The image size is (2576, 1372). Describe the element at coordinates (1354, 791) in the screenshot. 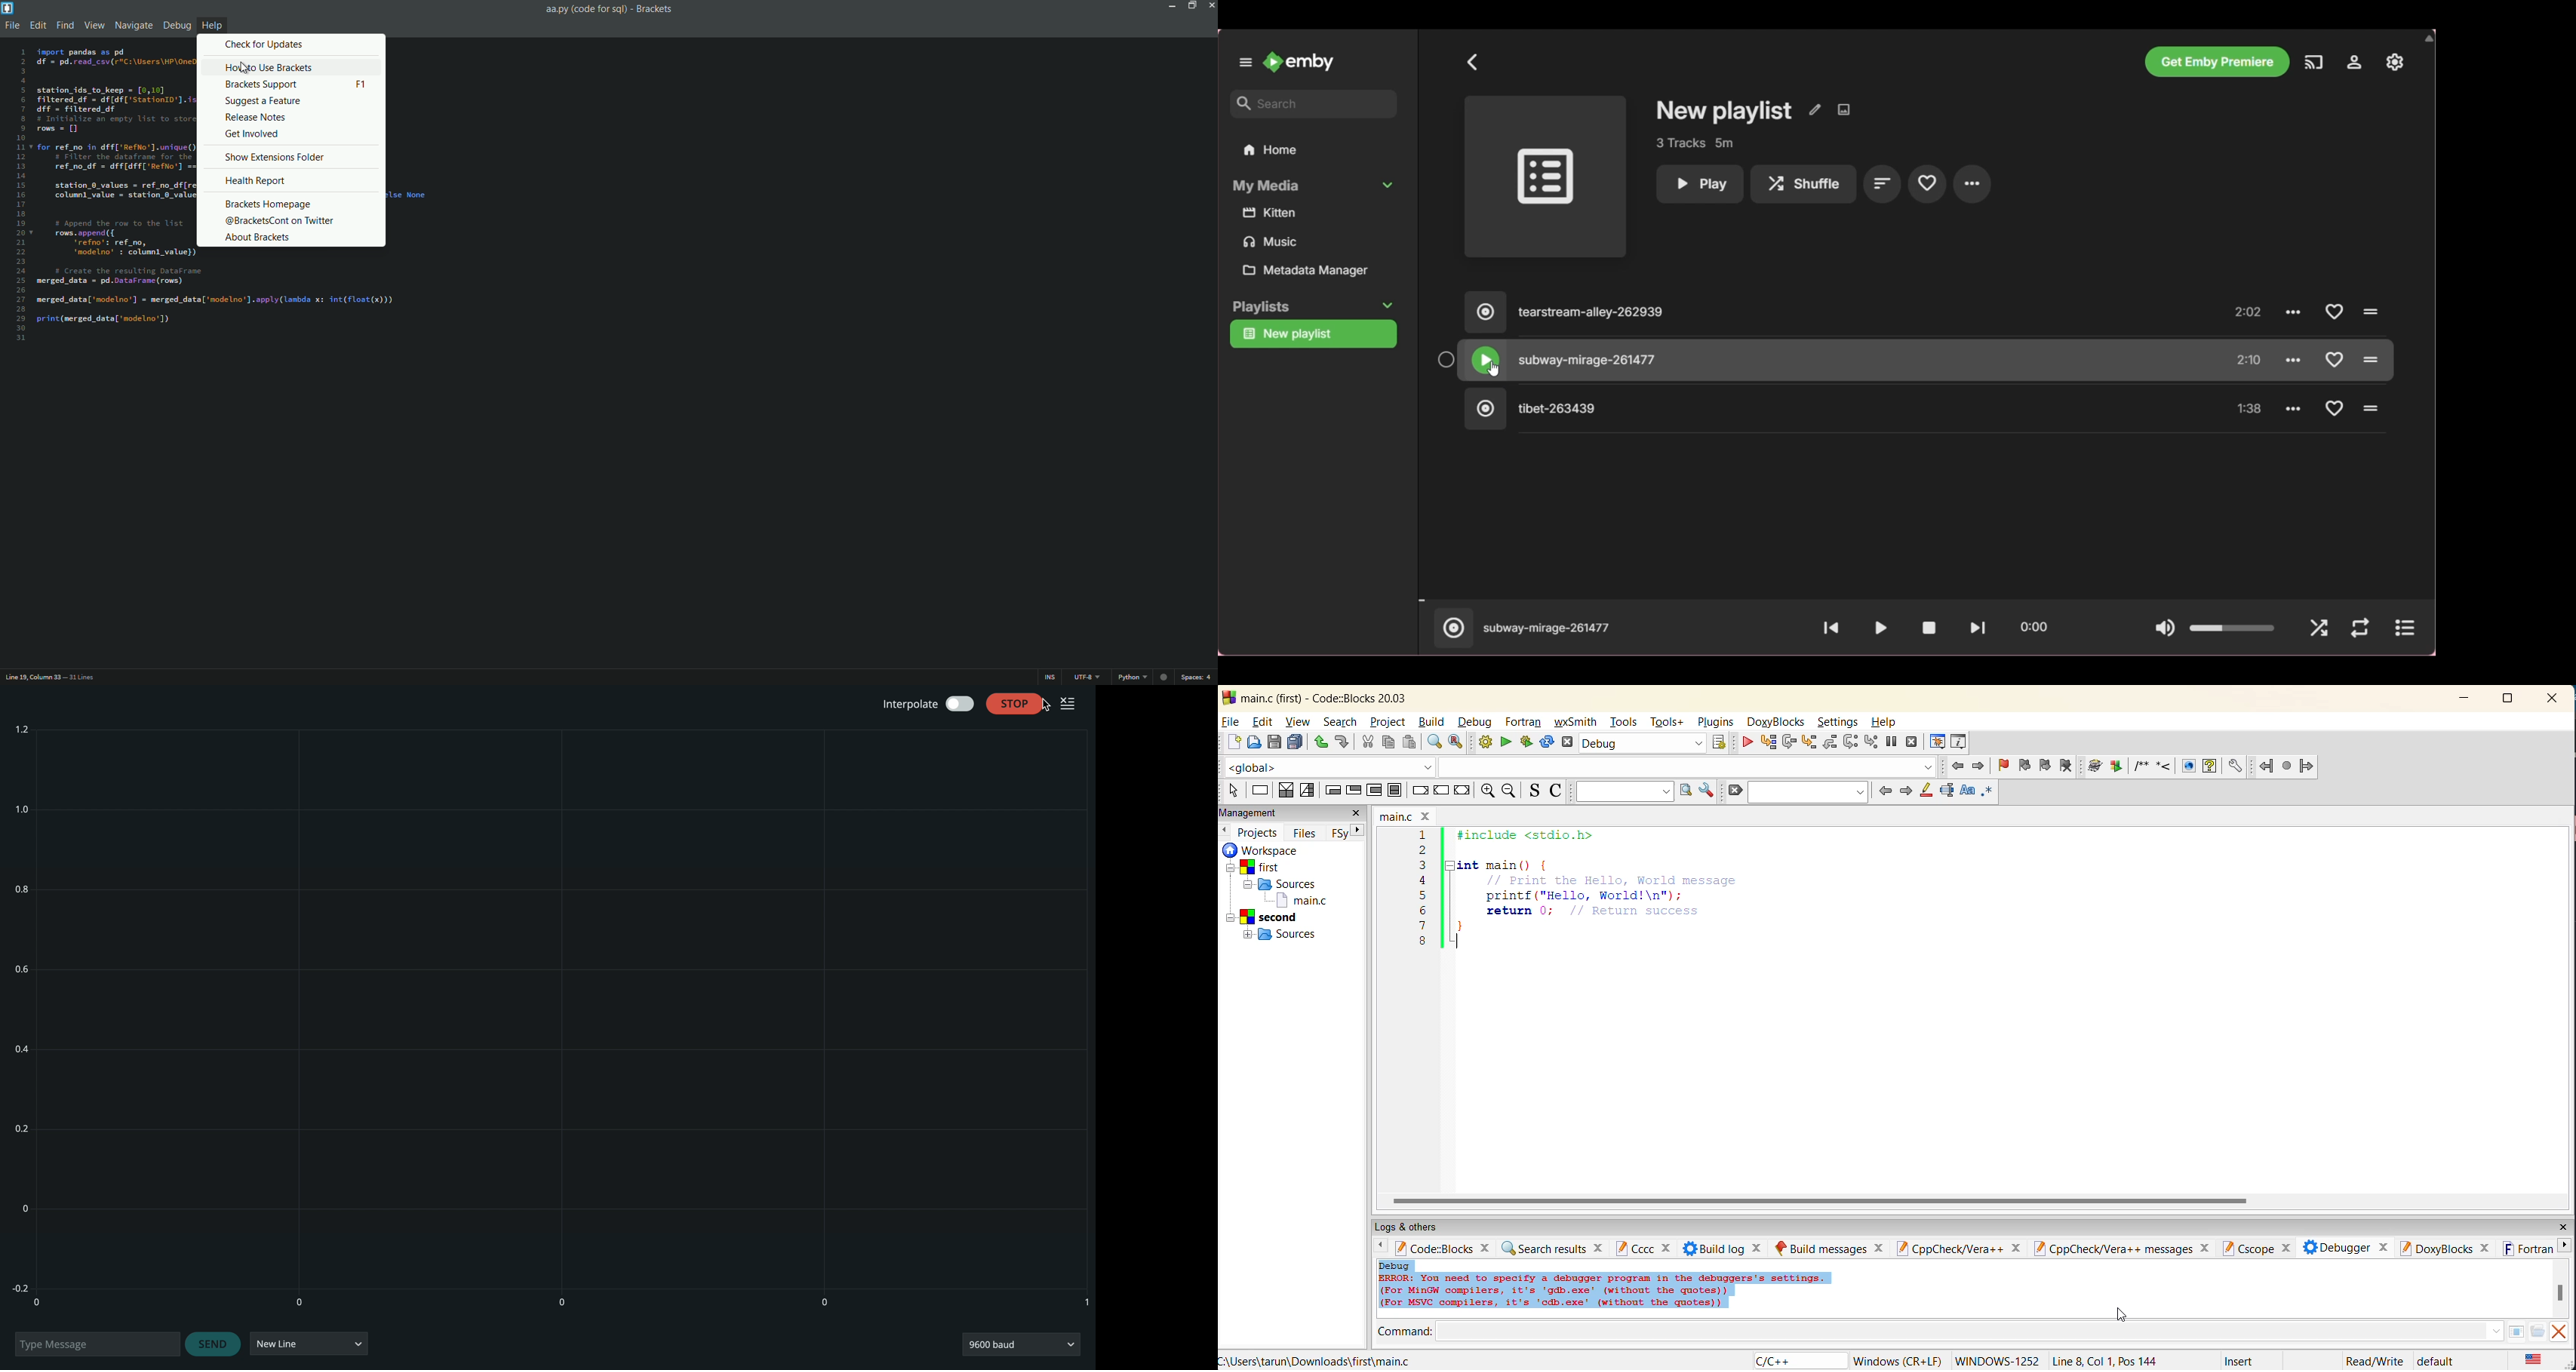

I see `exit condition loop` at that location.